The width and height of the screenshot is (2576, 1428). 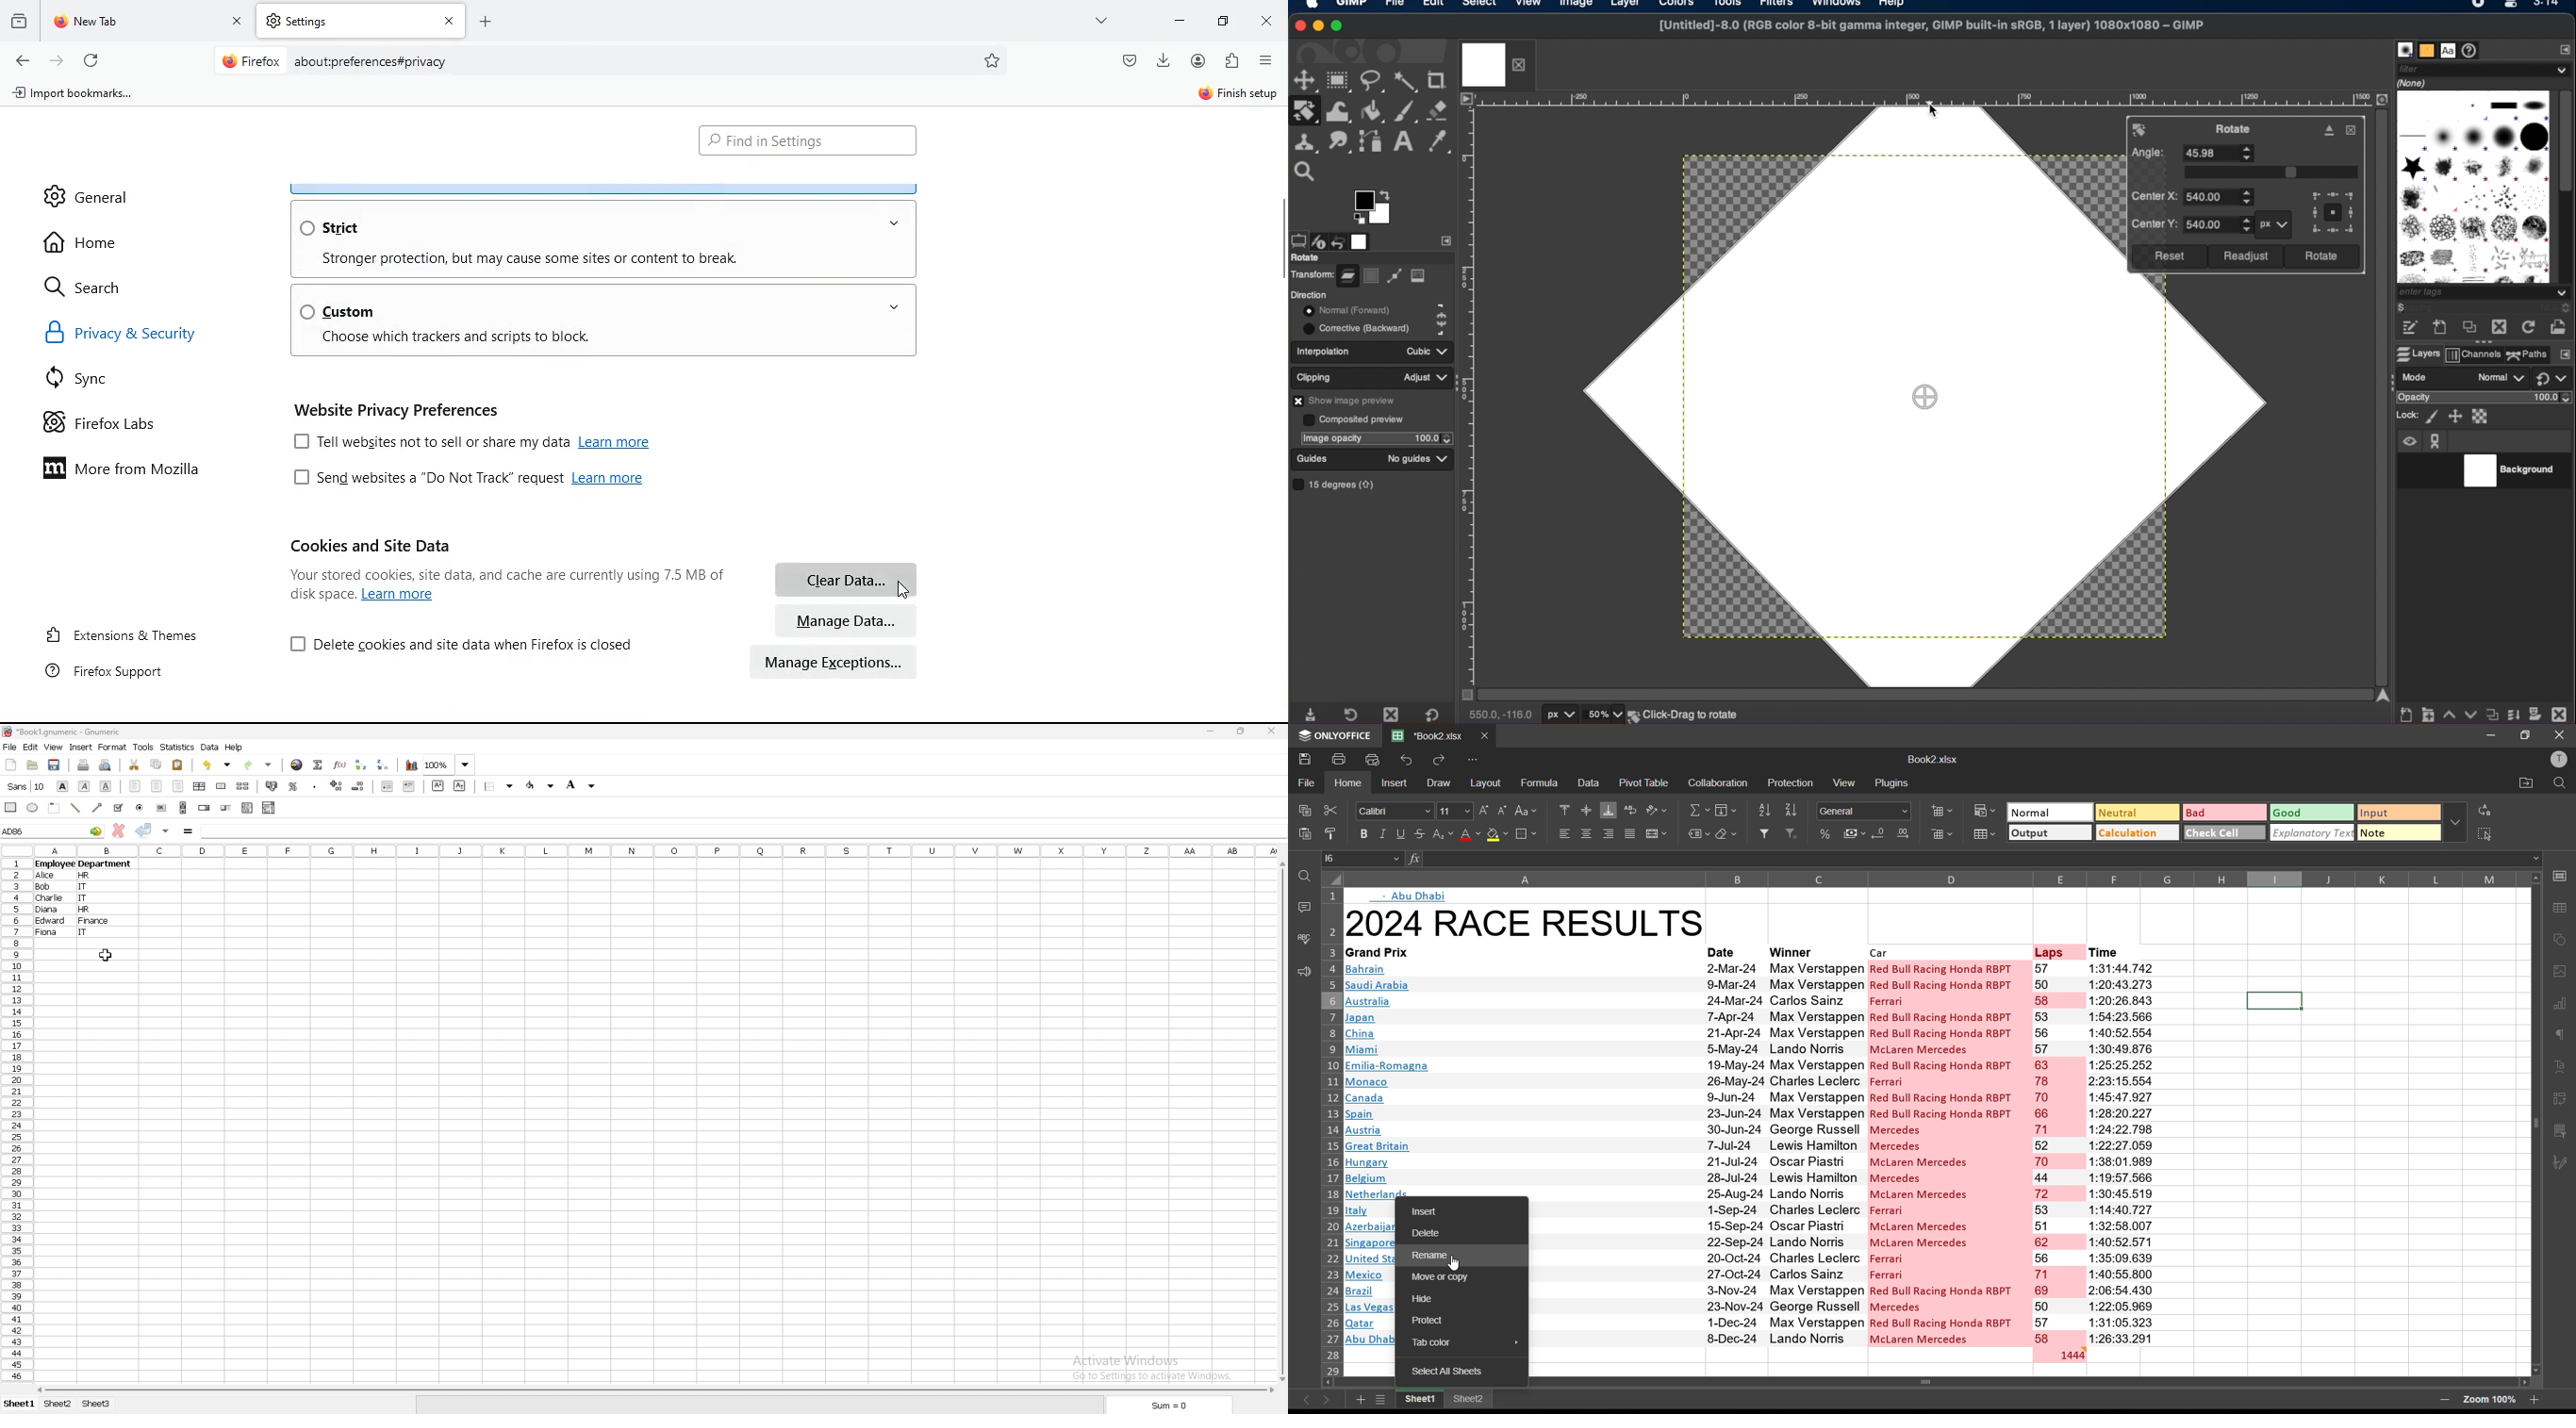 I want to click on finance, so click(x=95, y=922).